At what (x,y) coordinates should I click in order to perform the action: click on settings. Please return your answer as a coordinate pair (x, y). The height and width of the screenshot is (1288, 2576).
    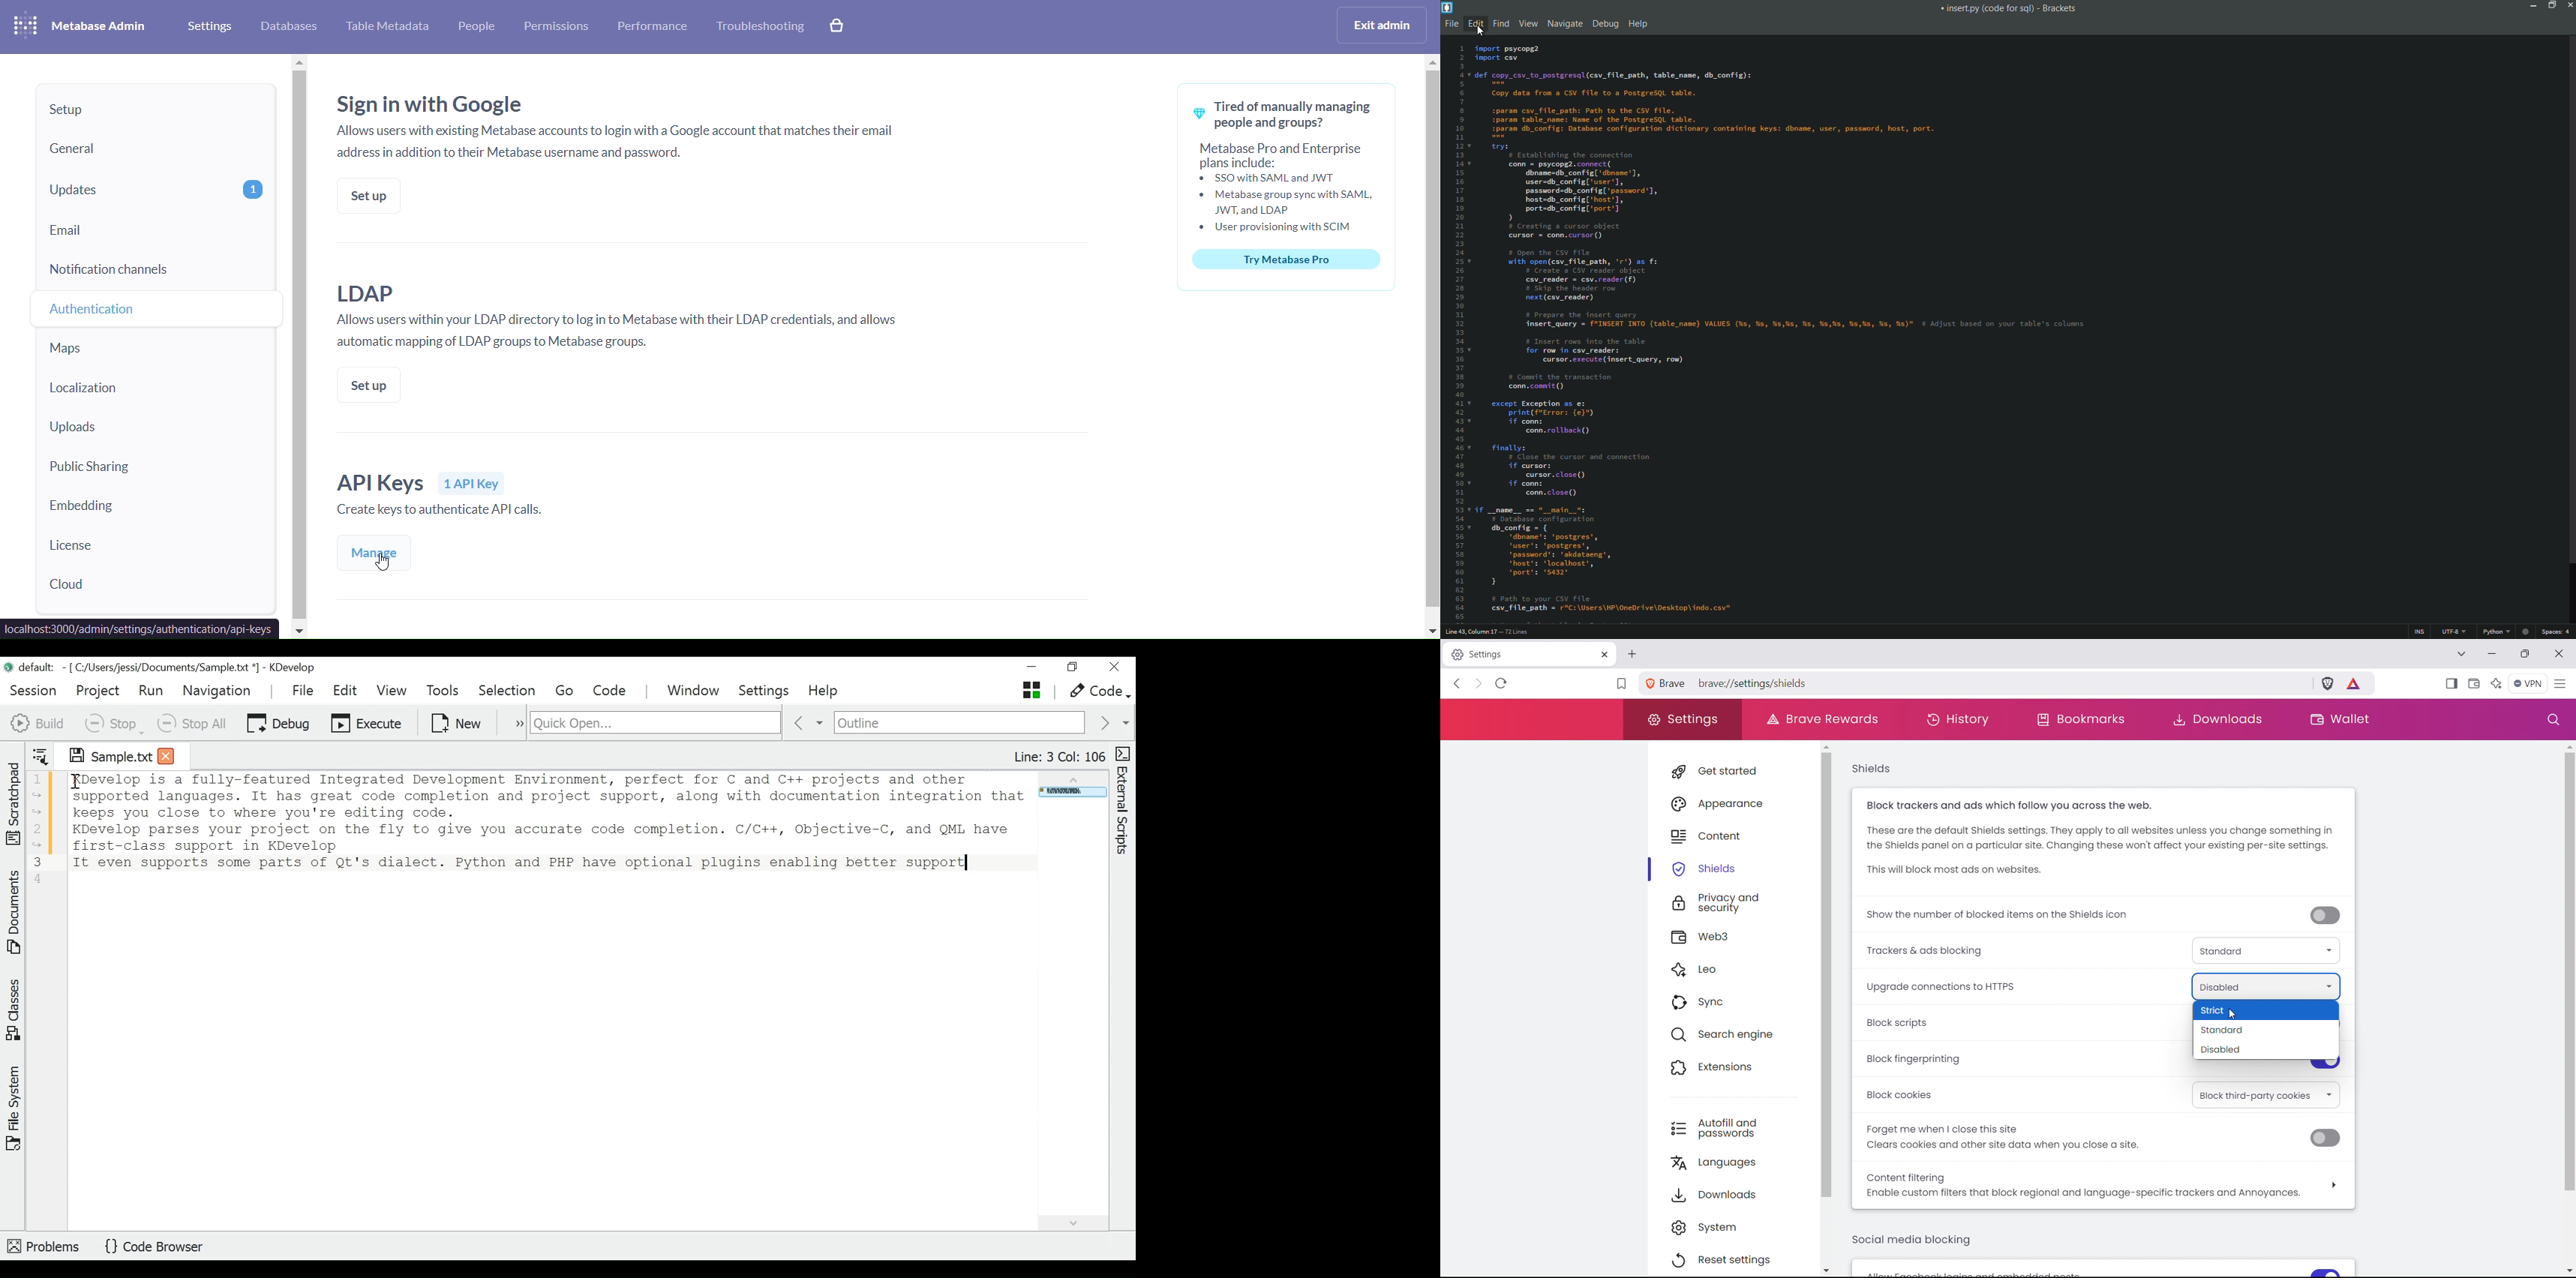
    Looking at the image, I should click on (207, 26).